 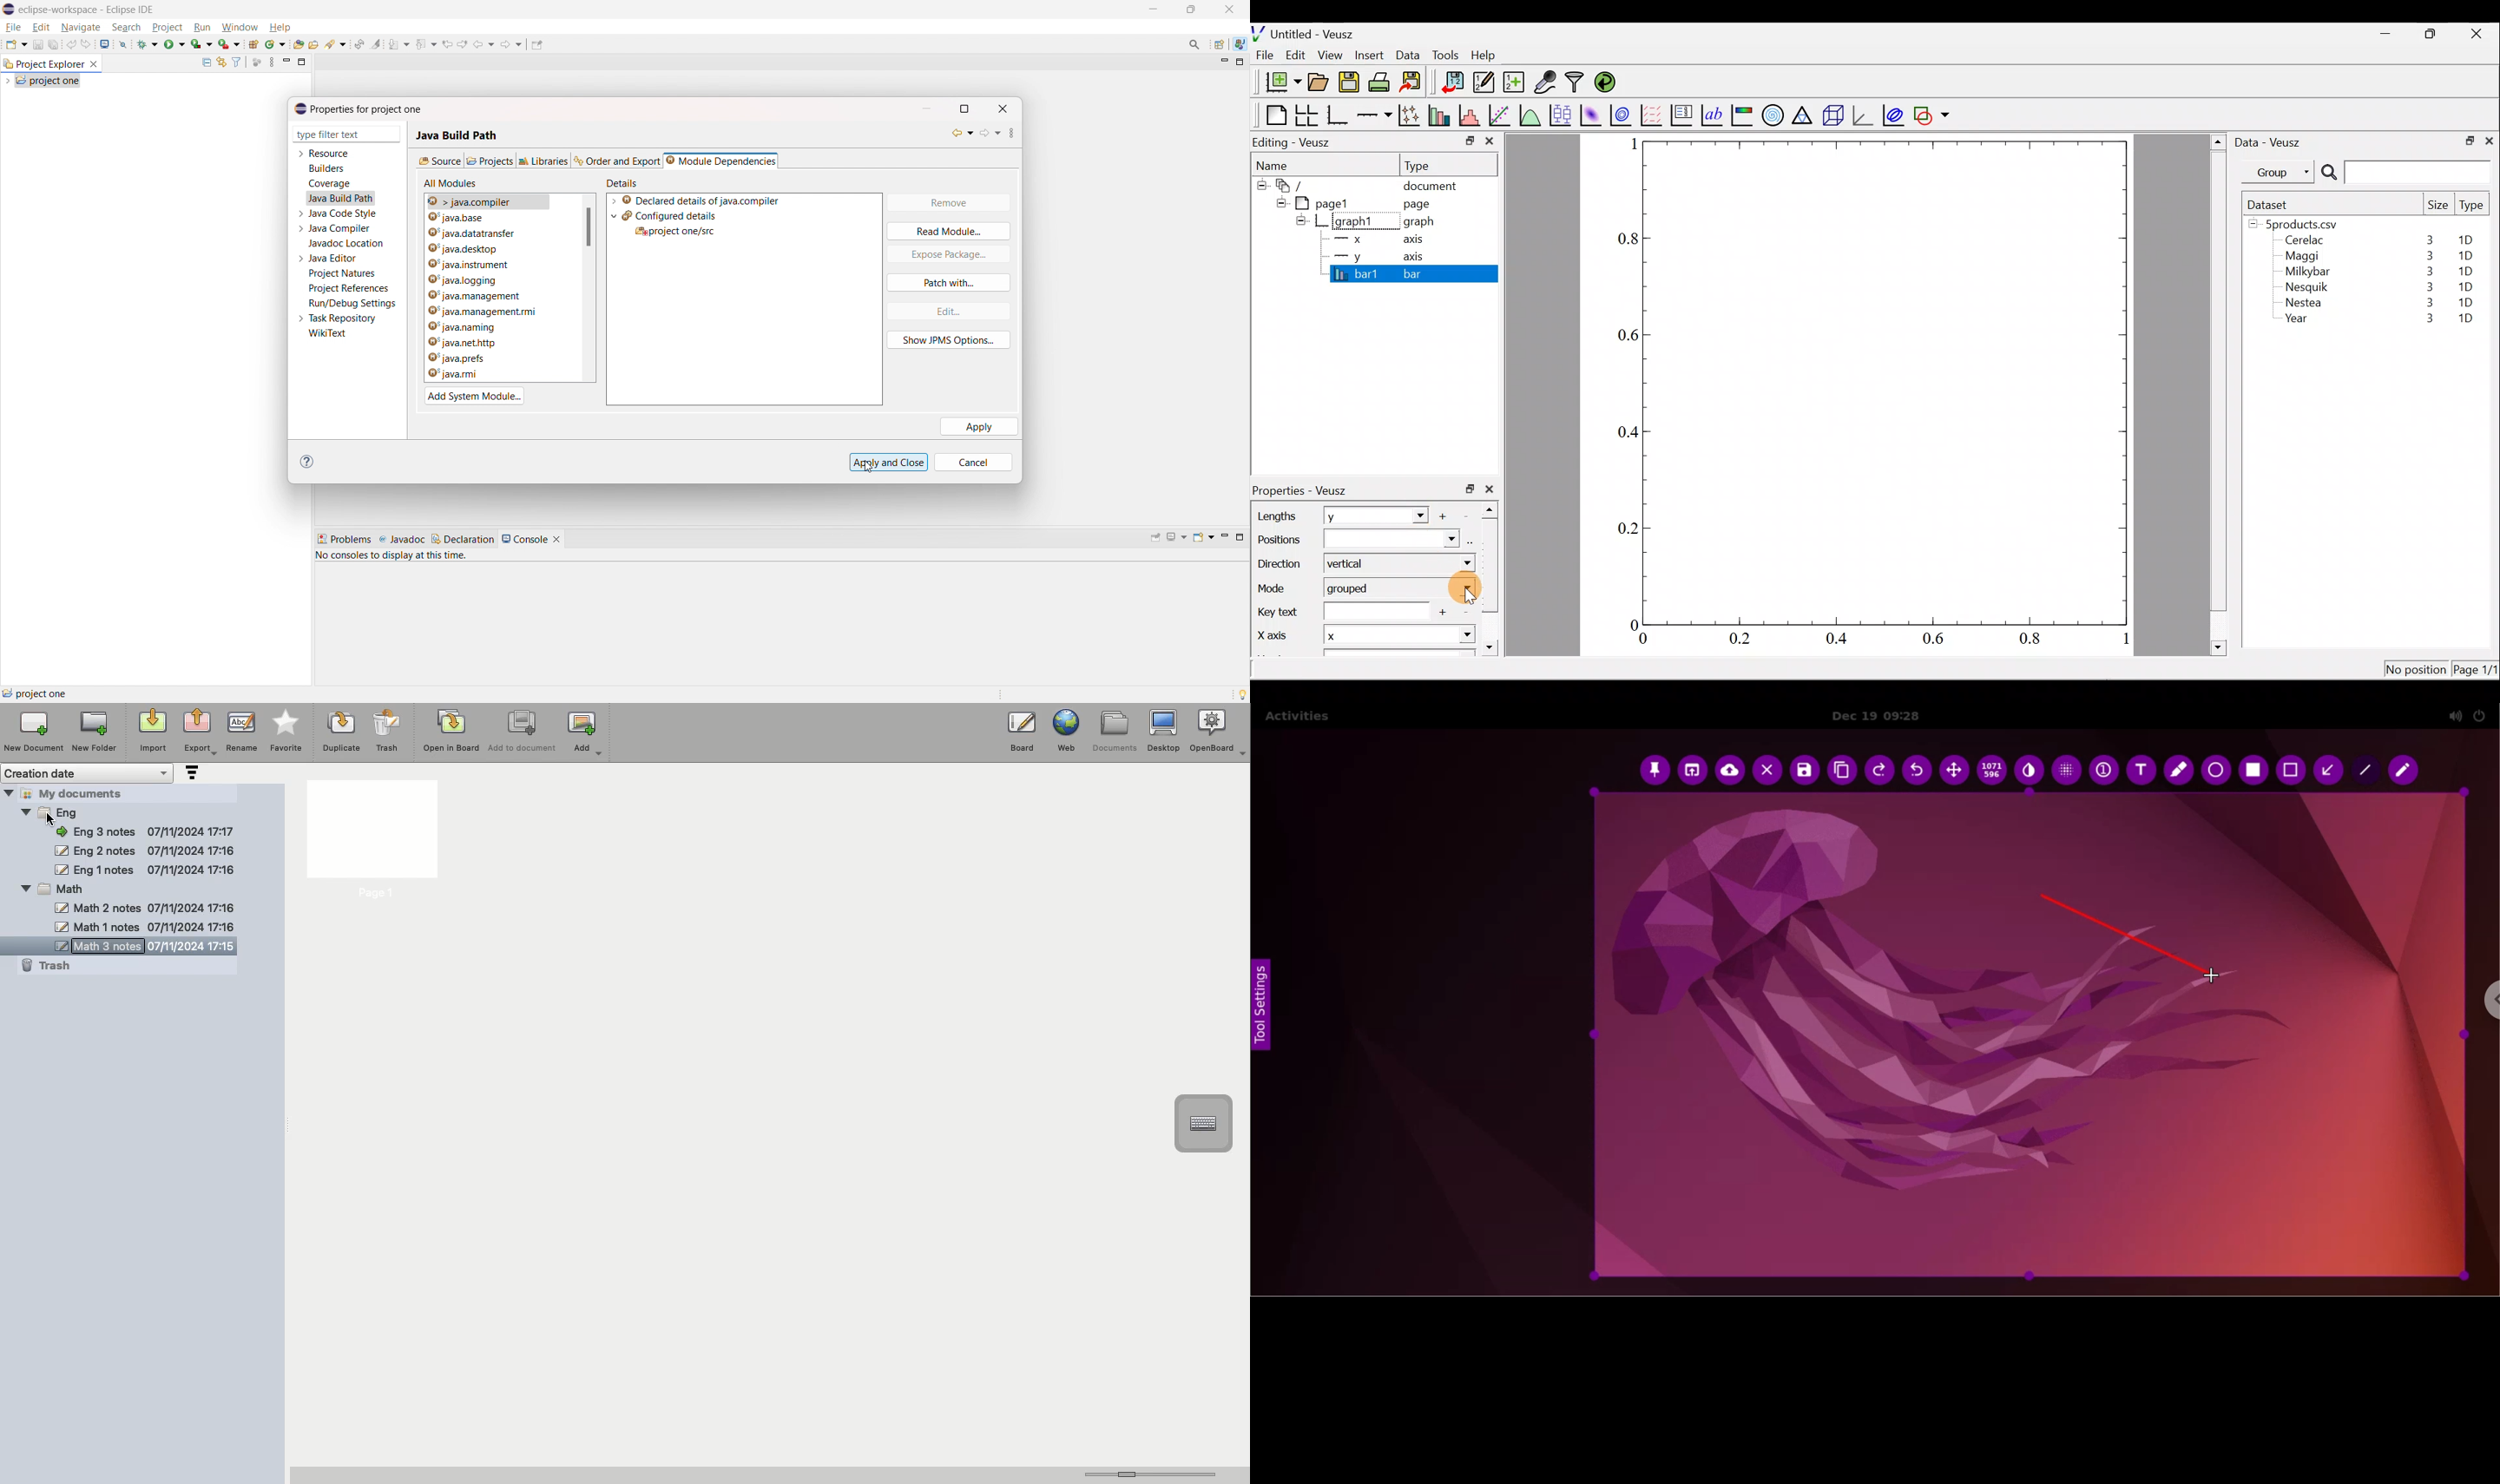 I want to click on No position, so click(x=2417, y=670).